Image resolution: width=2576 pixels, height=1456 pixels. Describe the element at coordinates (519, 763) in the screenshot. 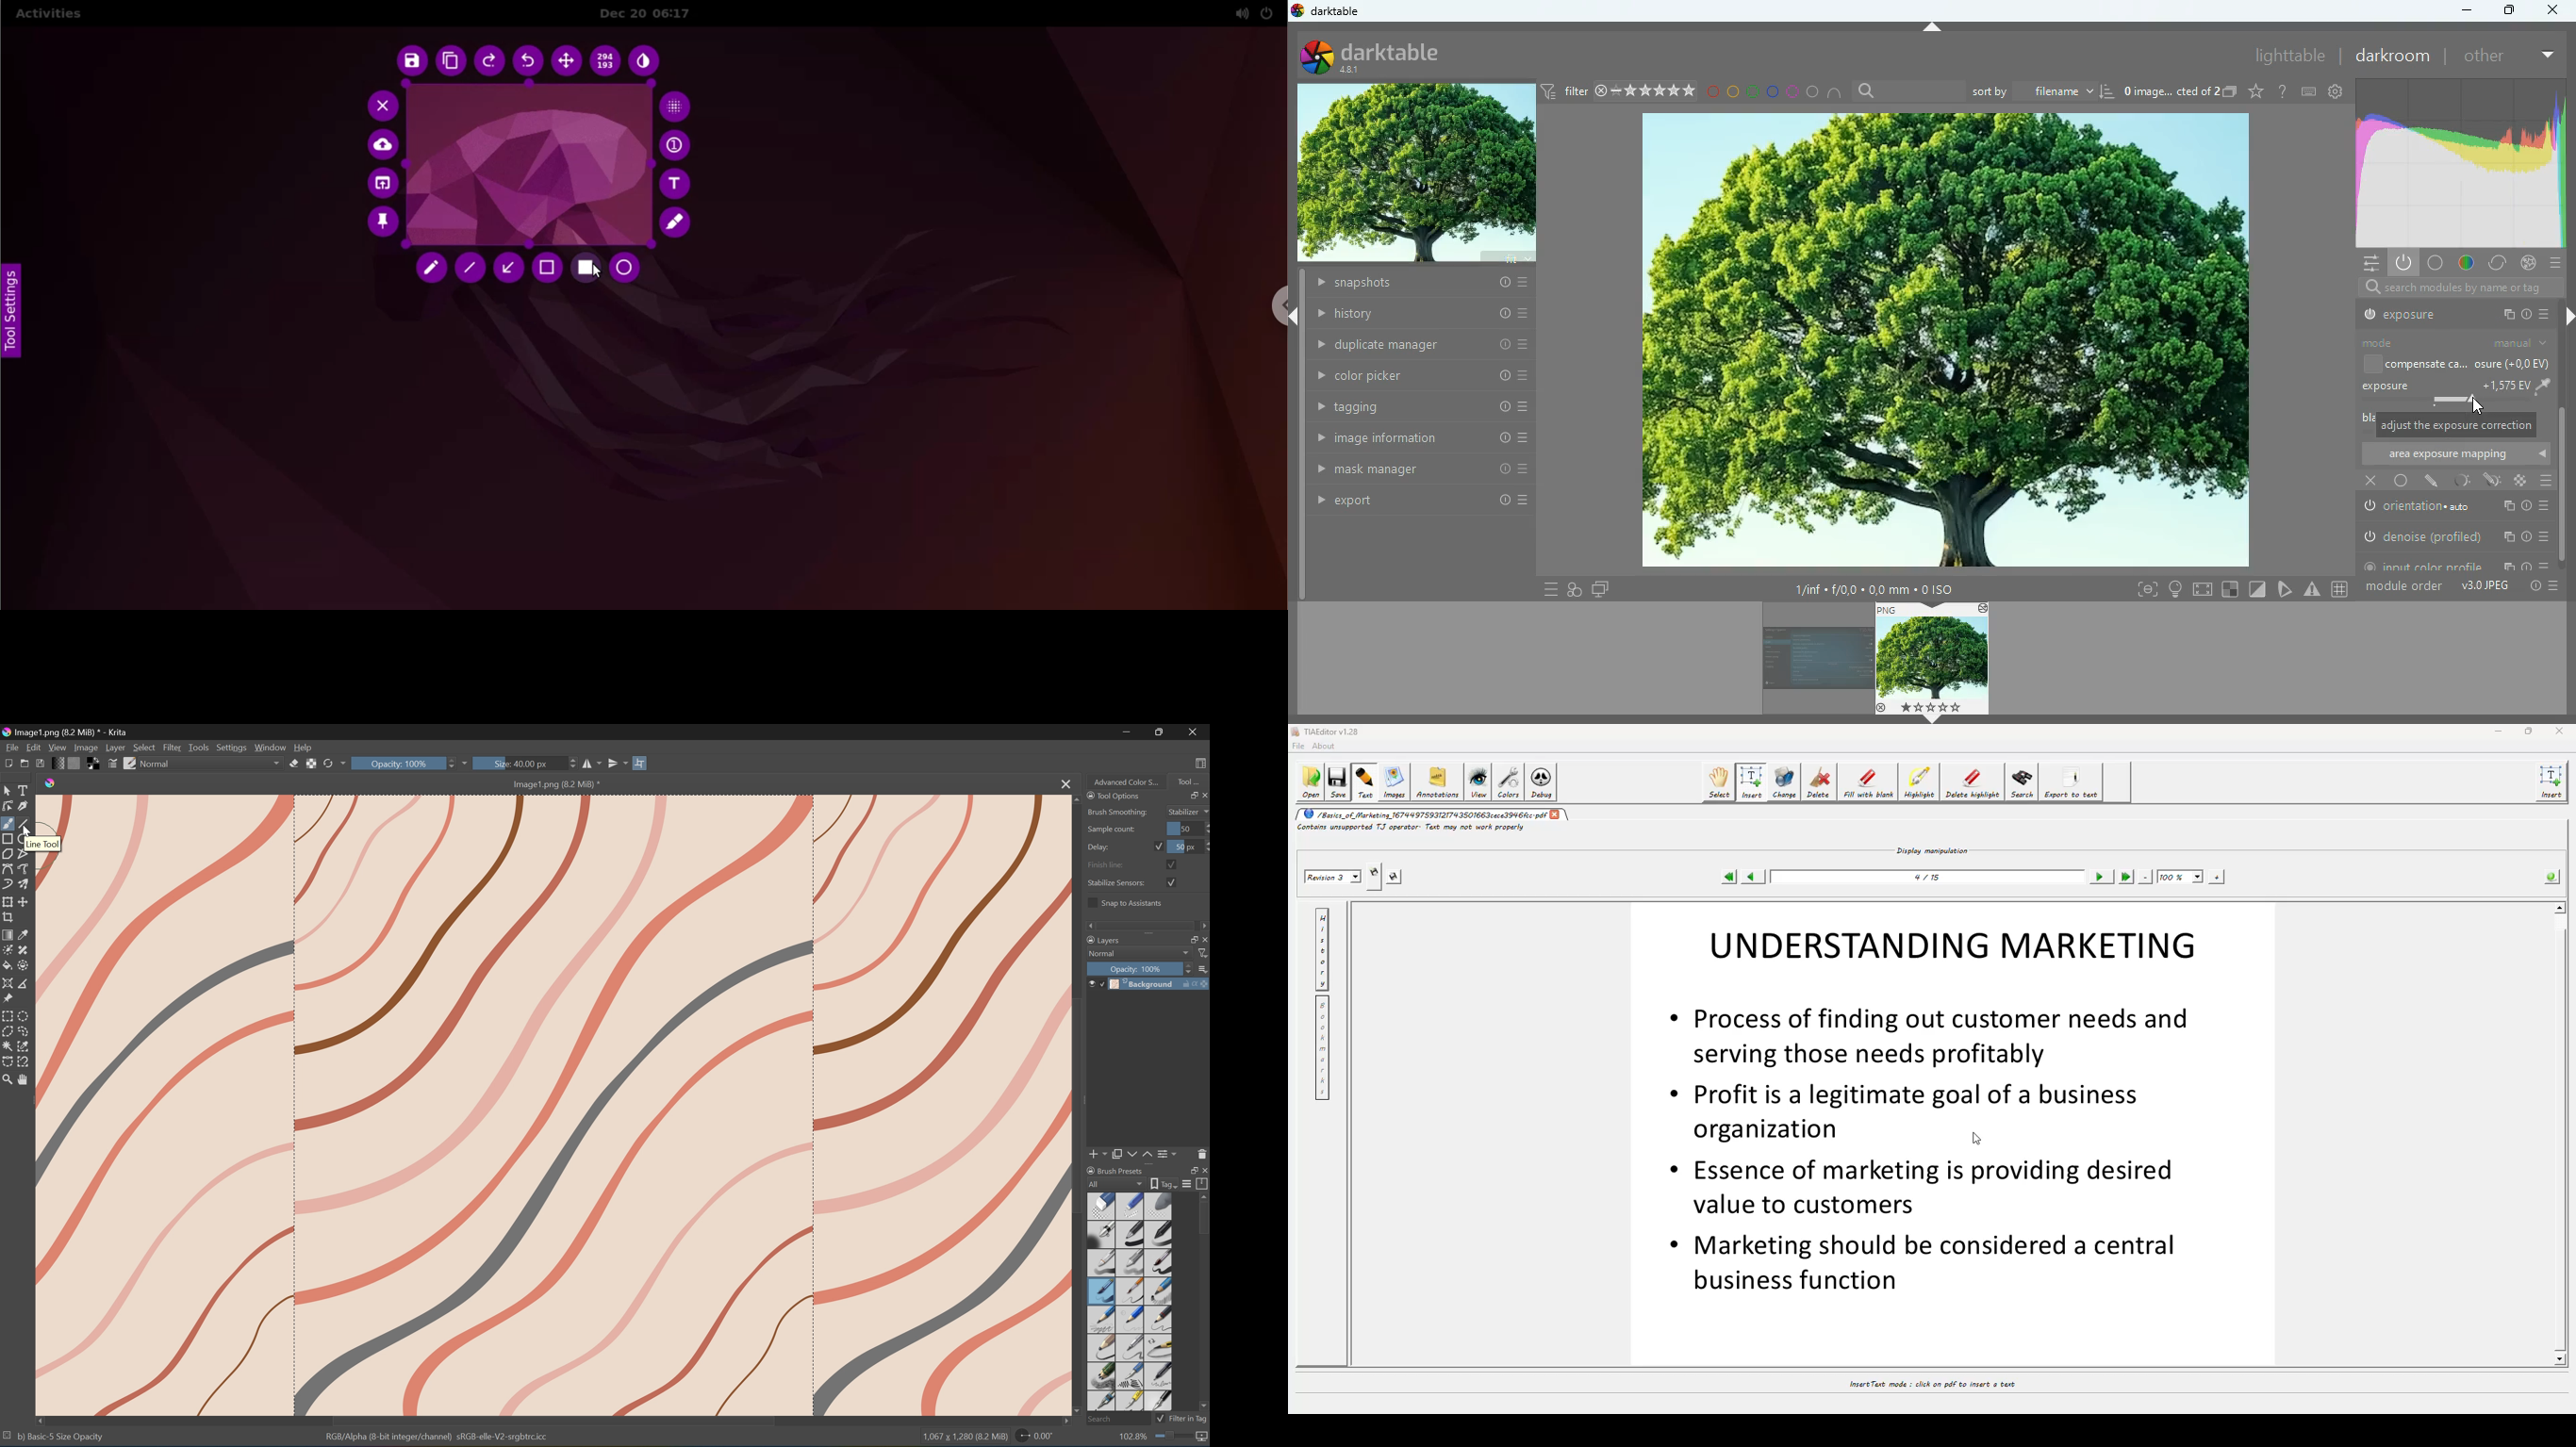

I see `Size: 40.00px` at that location.